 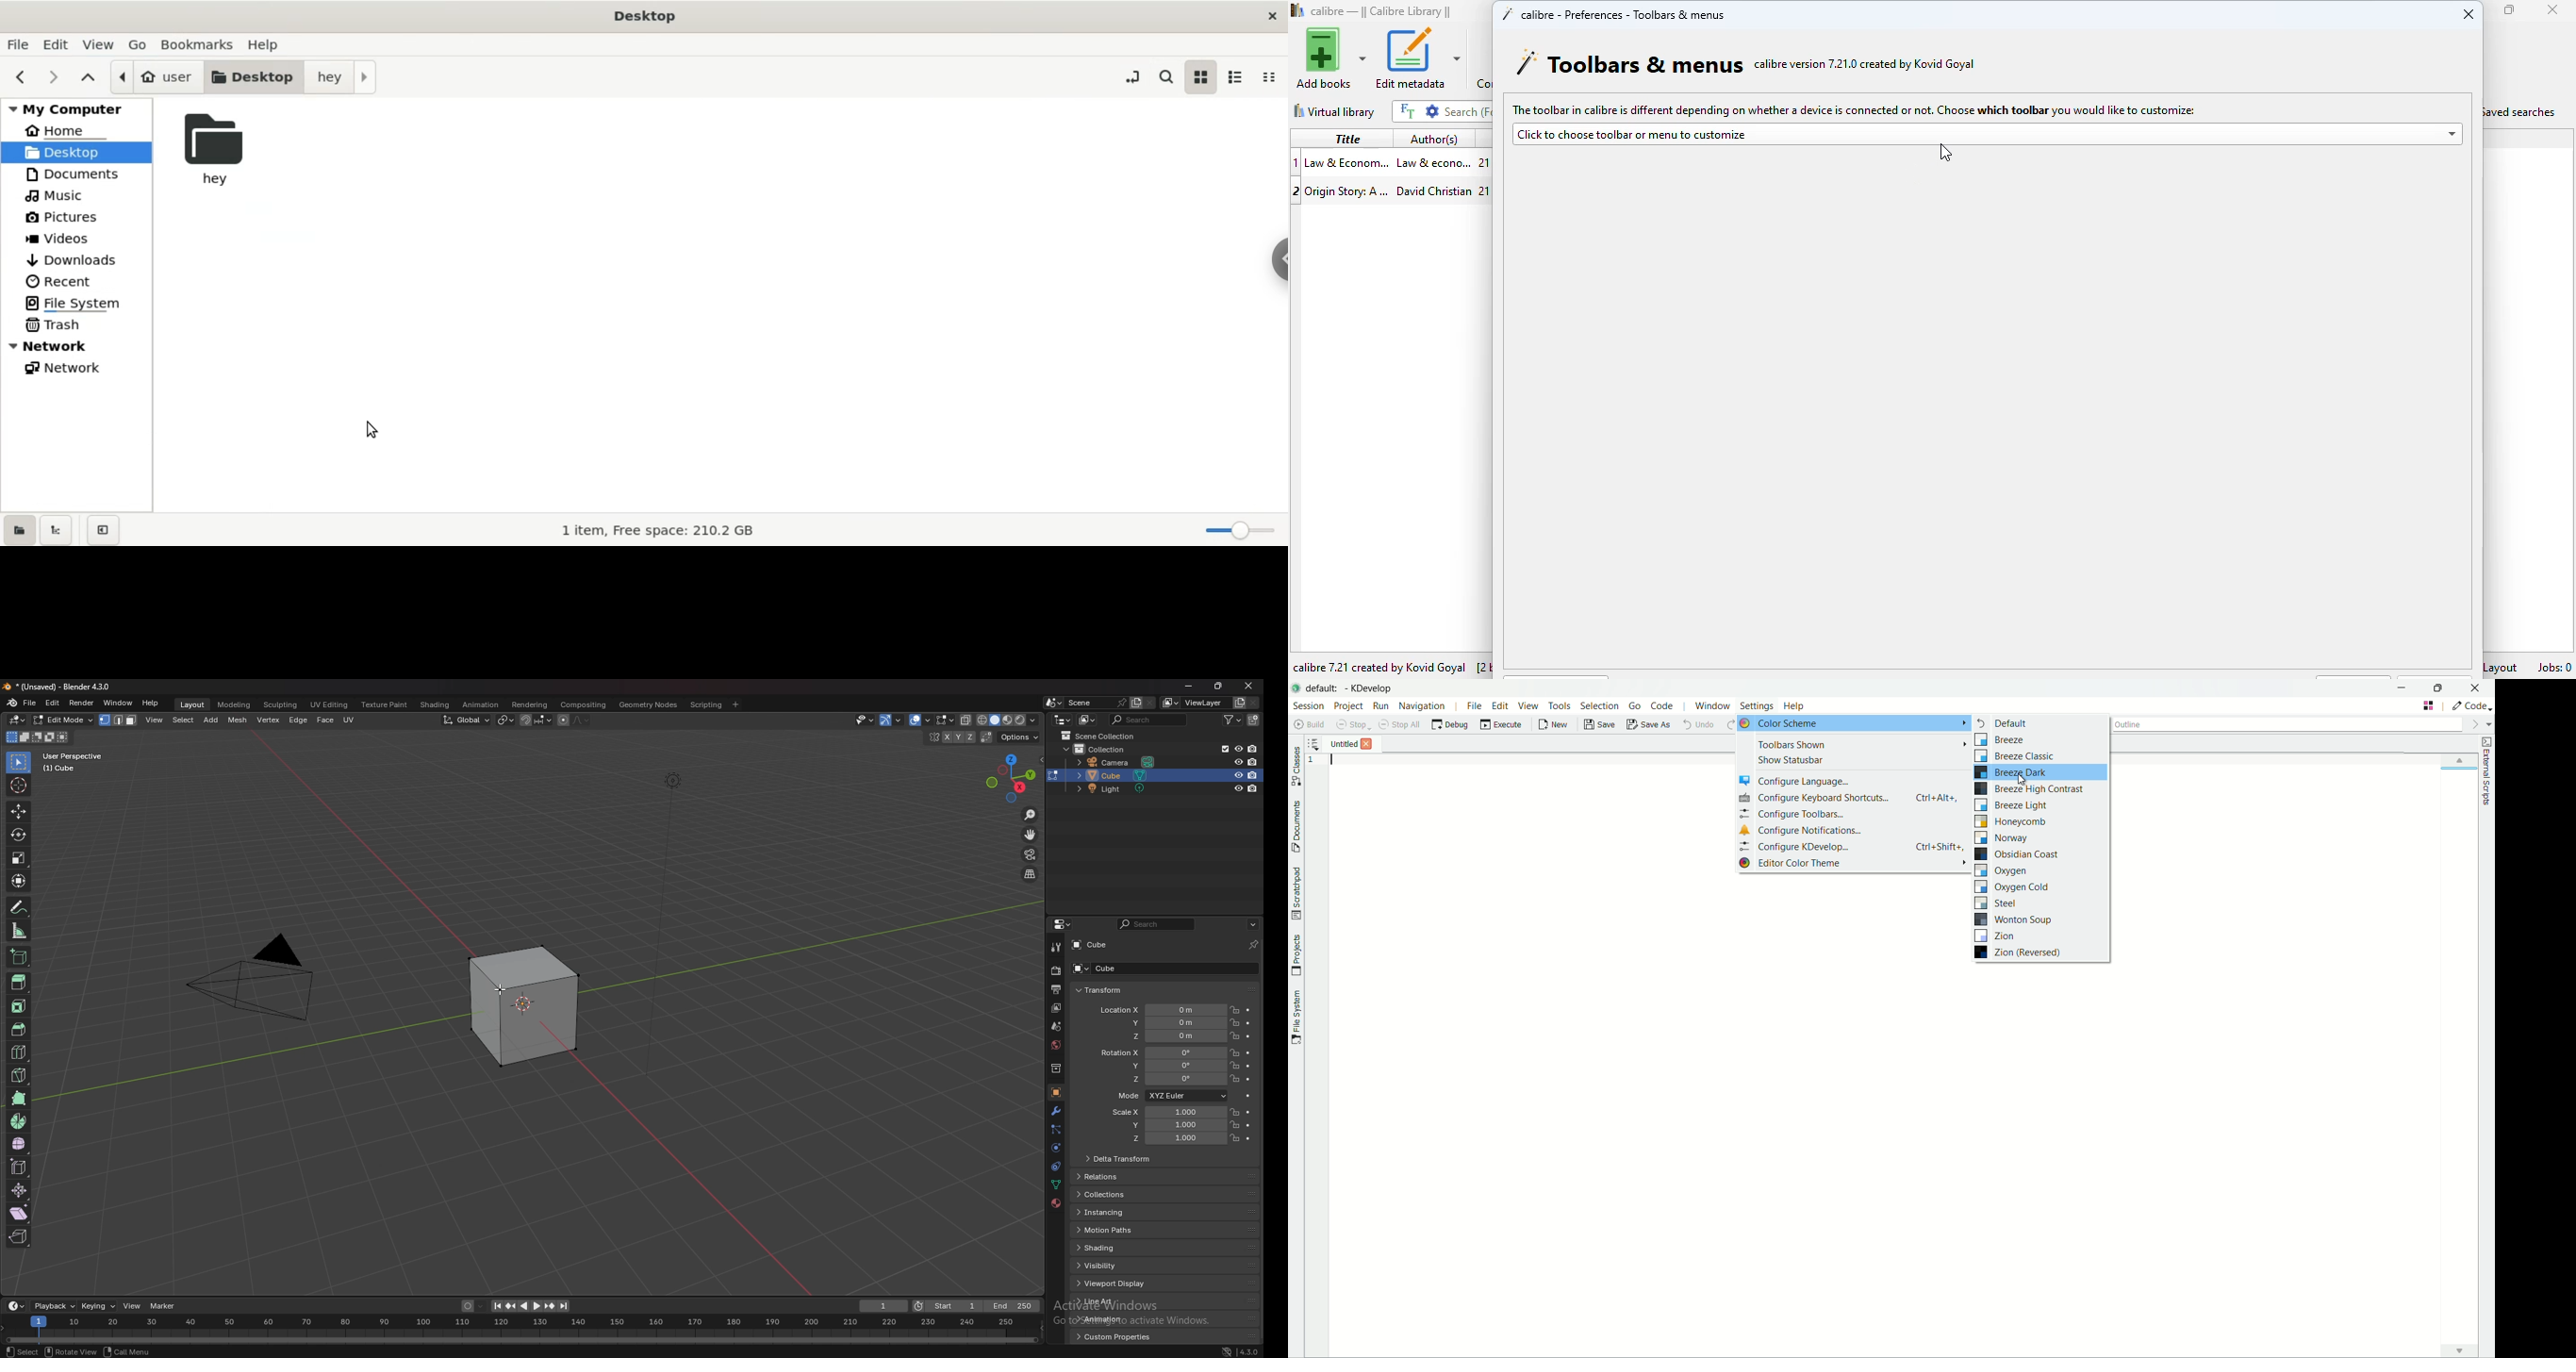 What do you see at coordinates (272, 44) in the screenshot?
I see `help` at bounding box center [272, 44].